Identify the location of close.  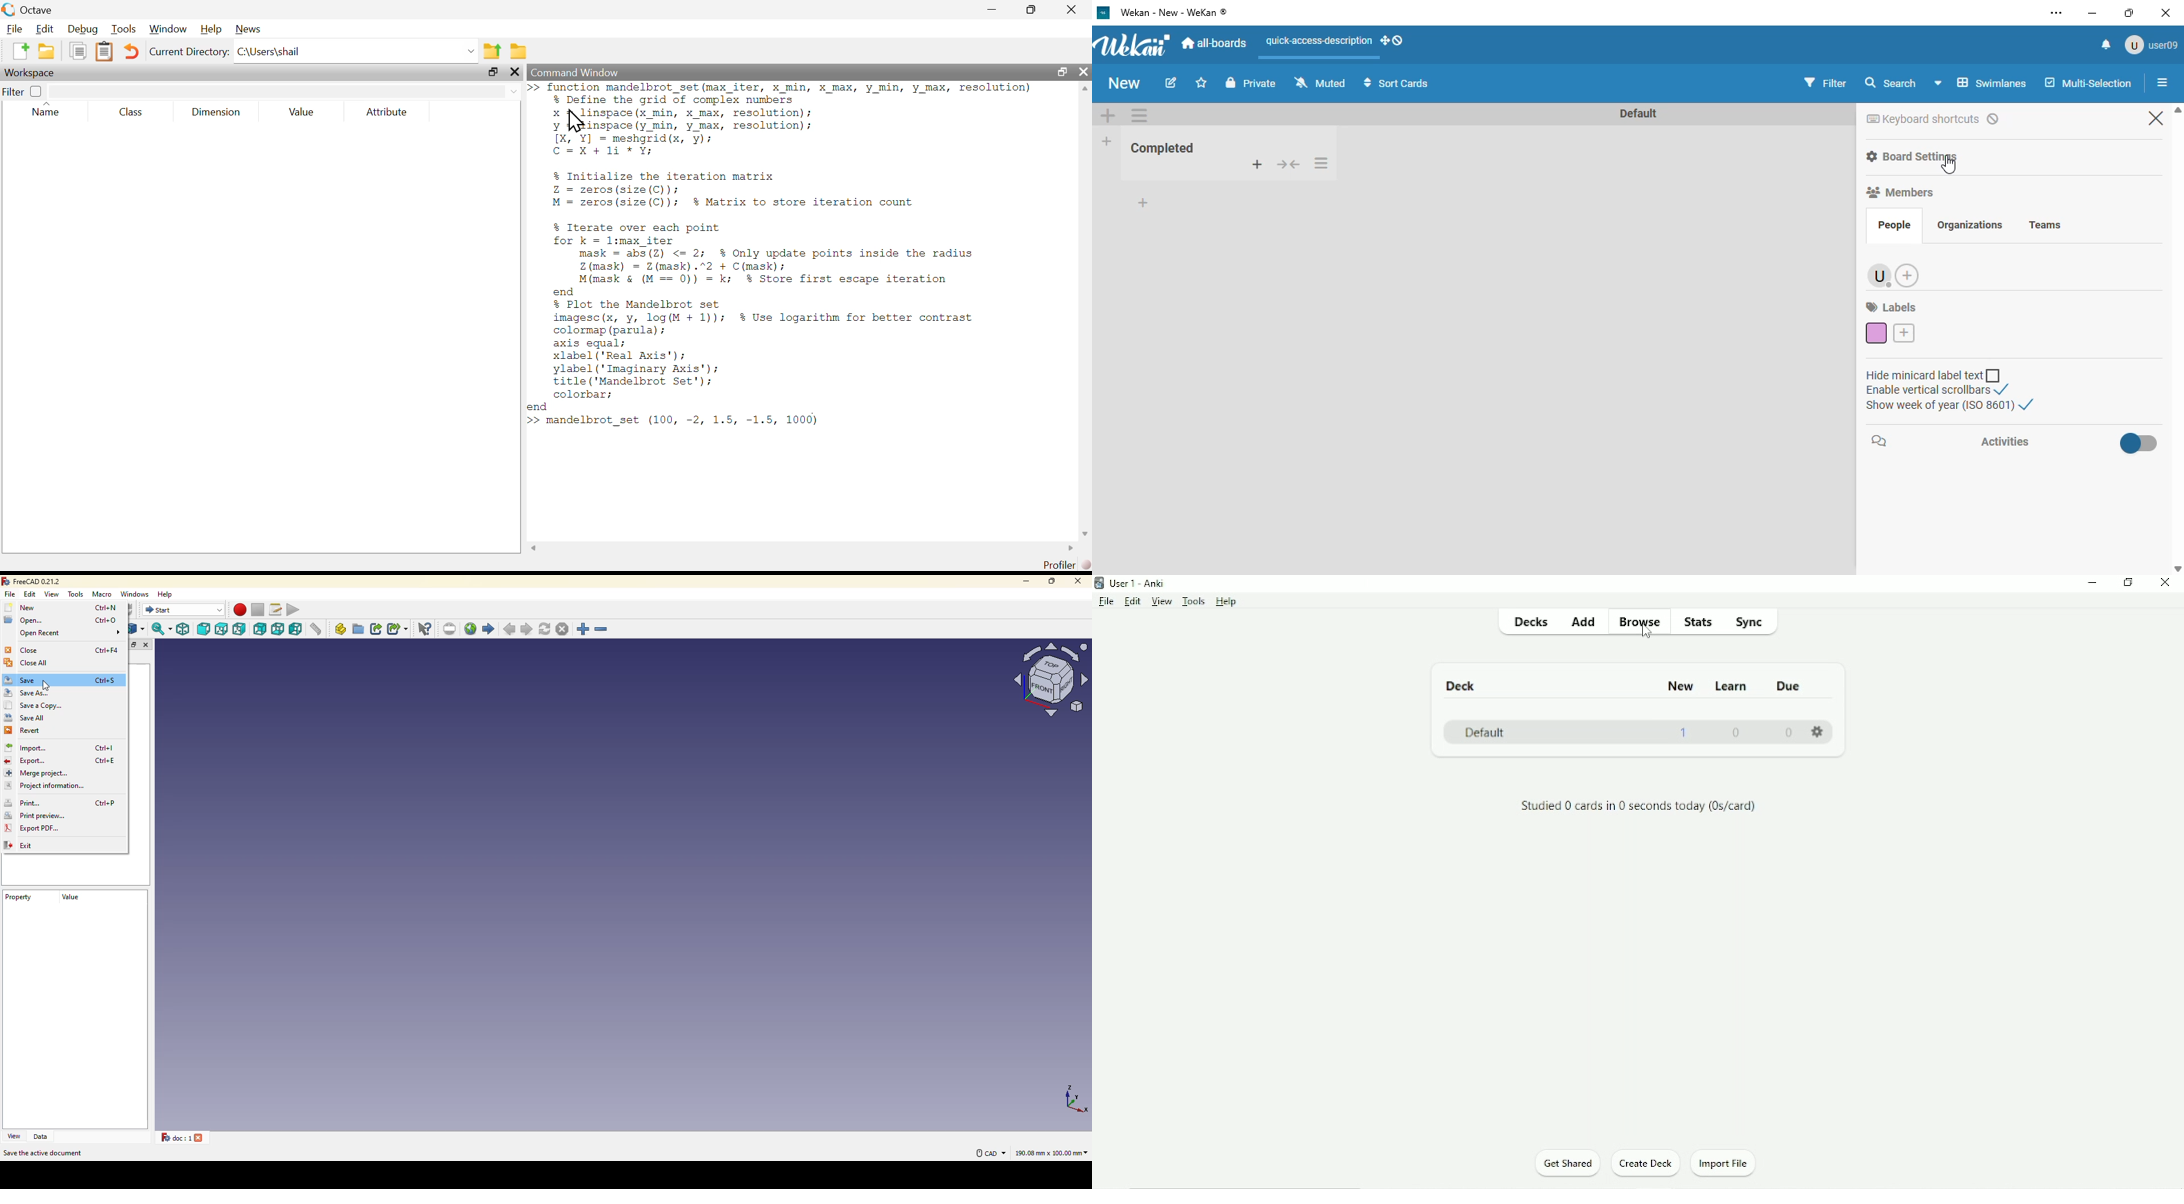
(1077, 581).